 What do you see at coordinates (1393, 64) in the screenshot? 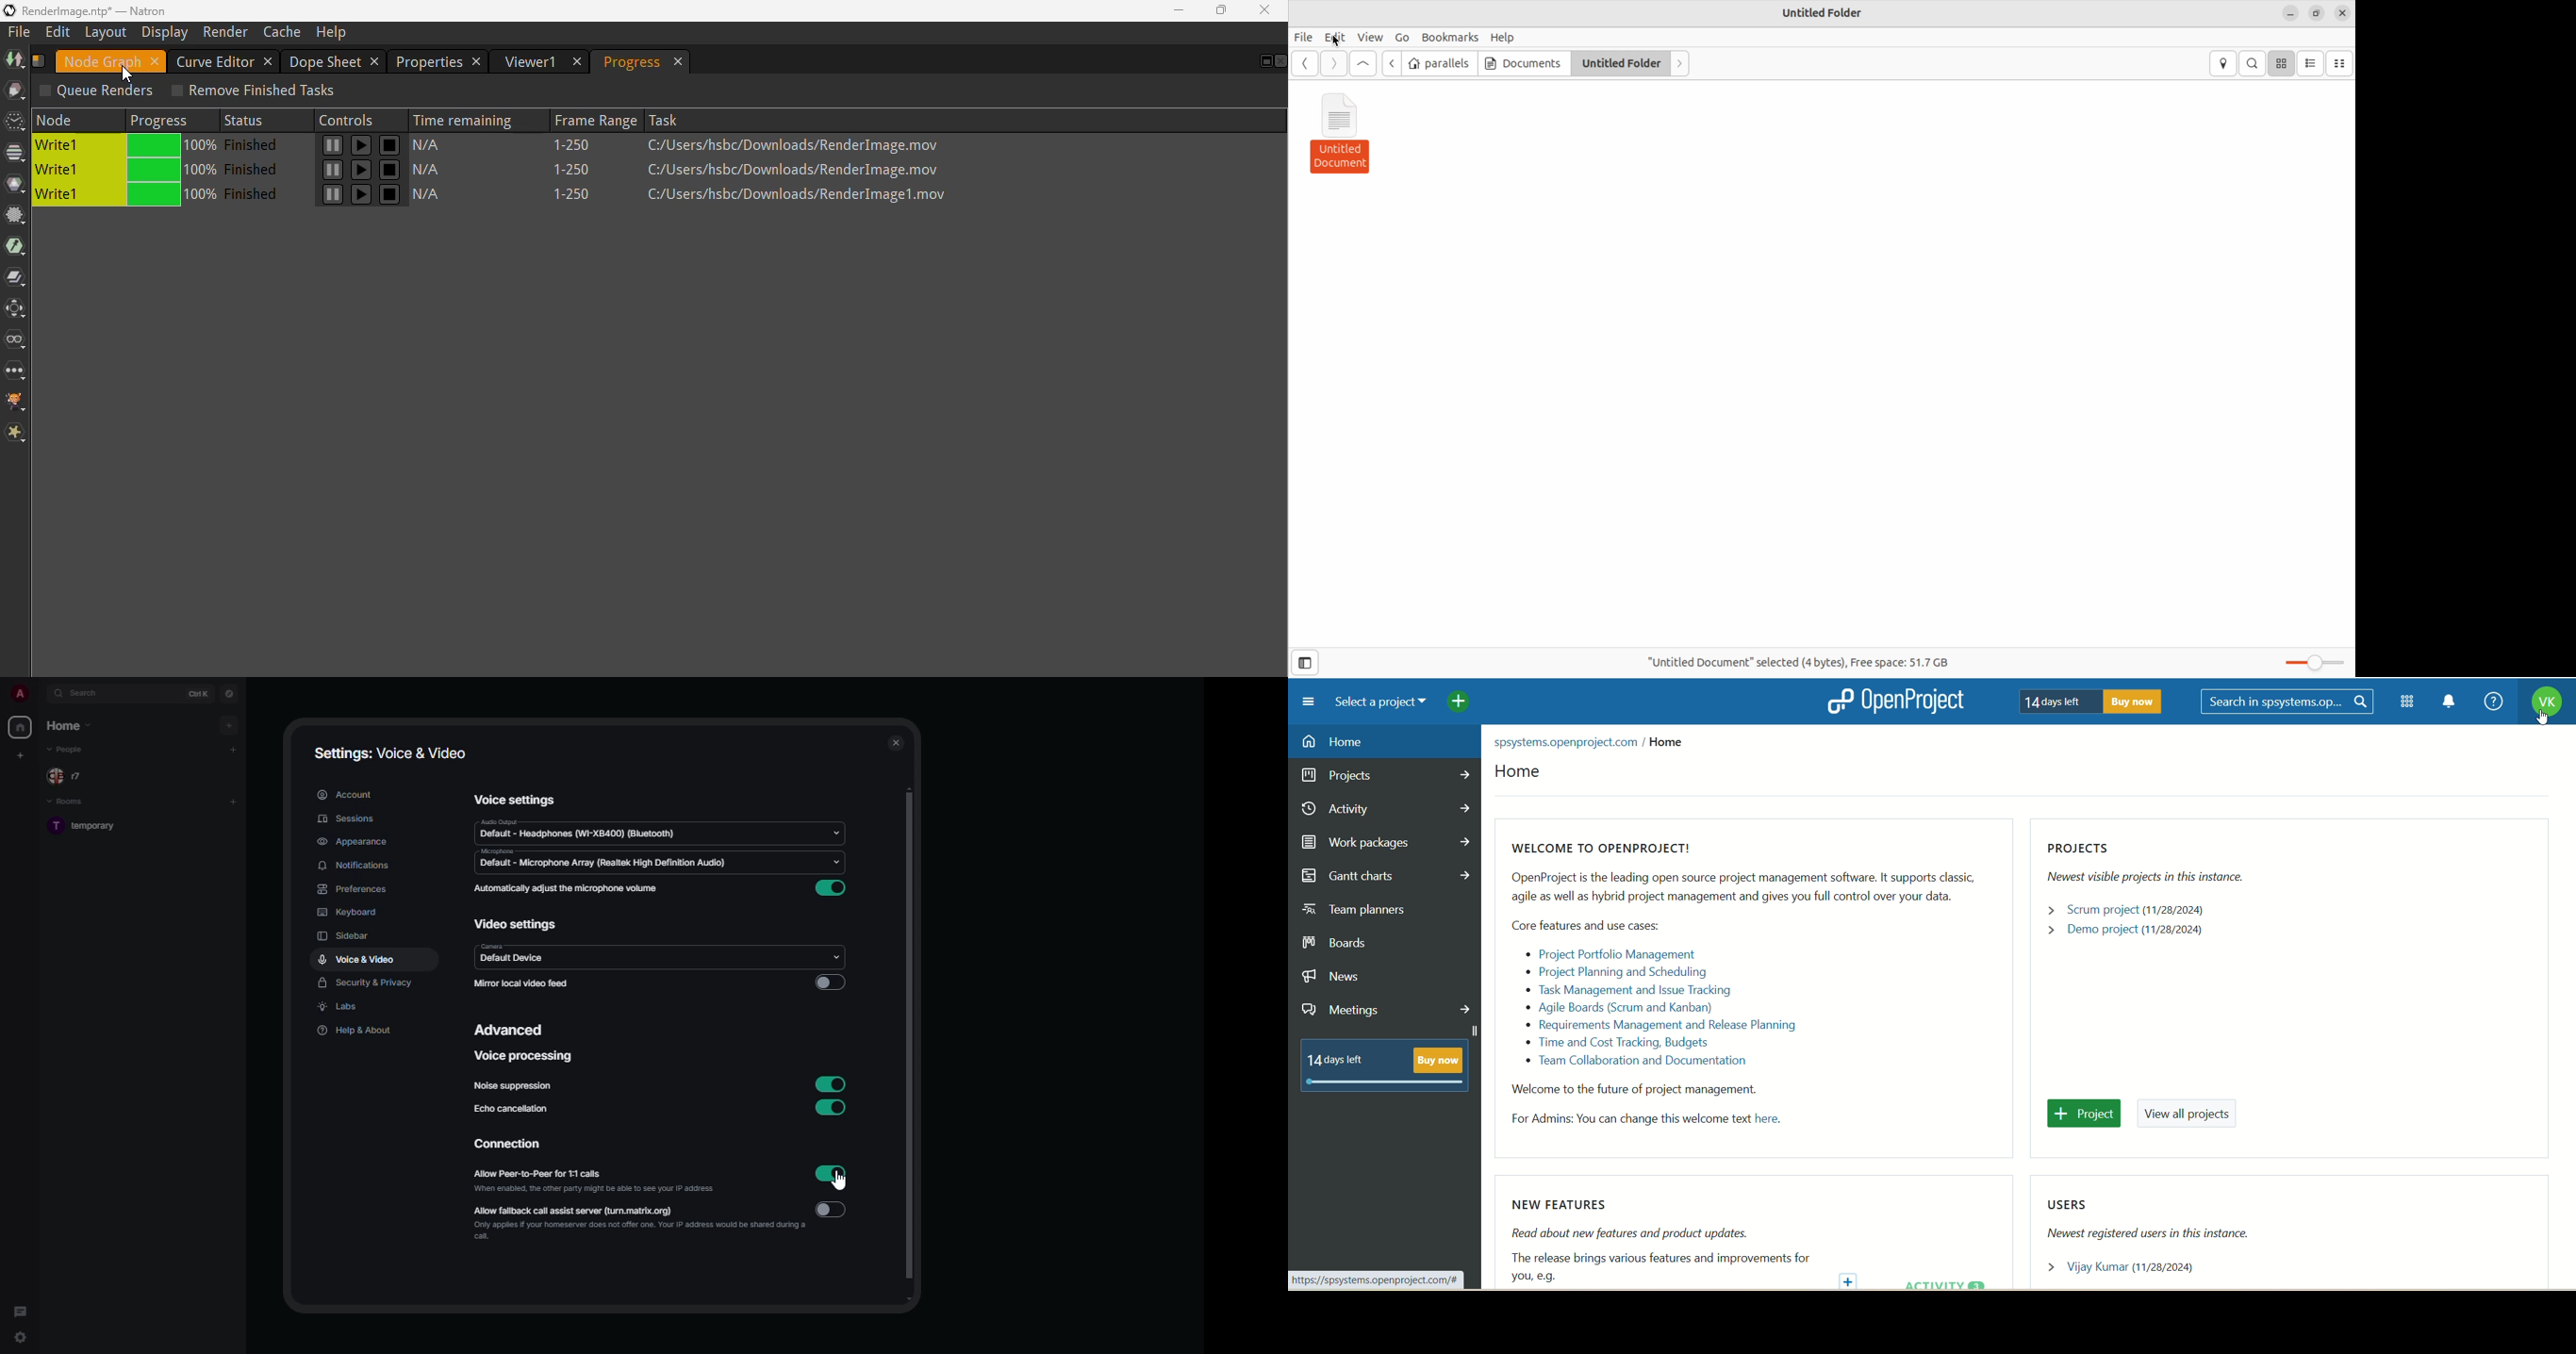
I see `back` at bounding box center [1393, 64].